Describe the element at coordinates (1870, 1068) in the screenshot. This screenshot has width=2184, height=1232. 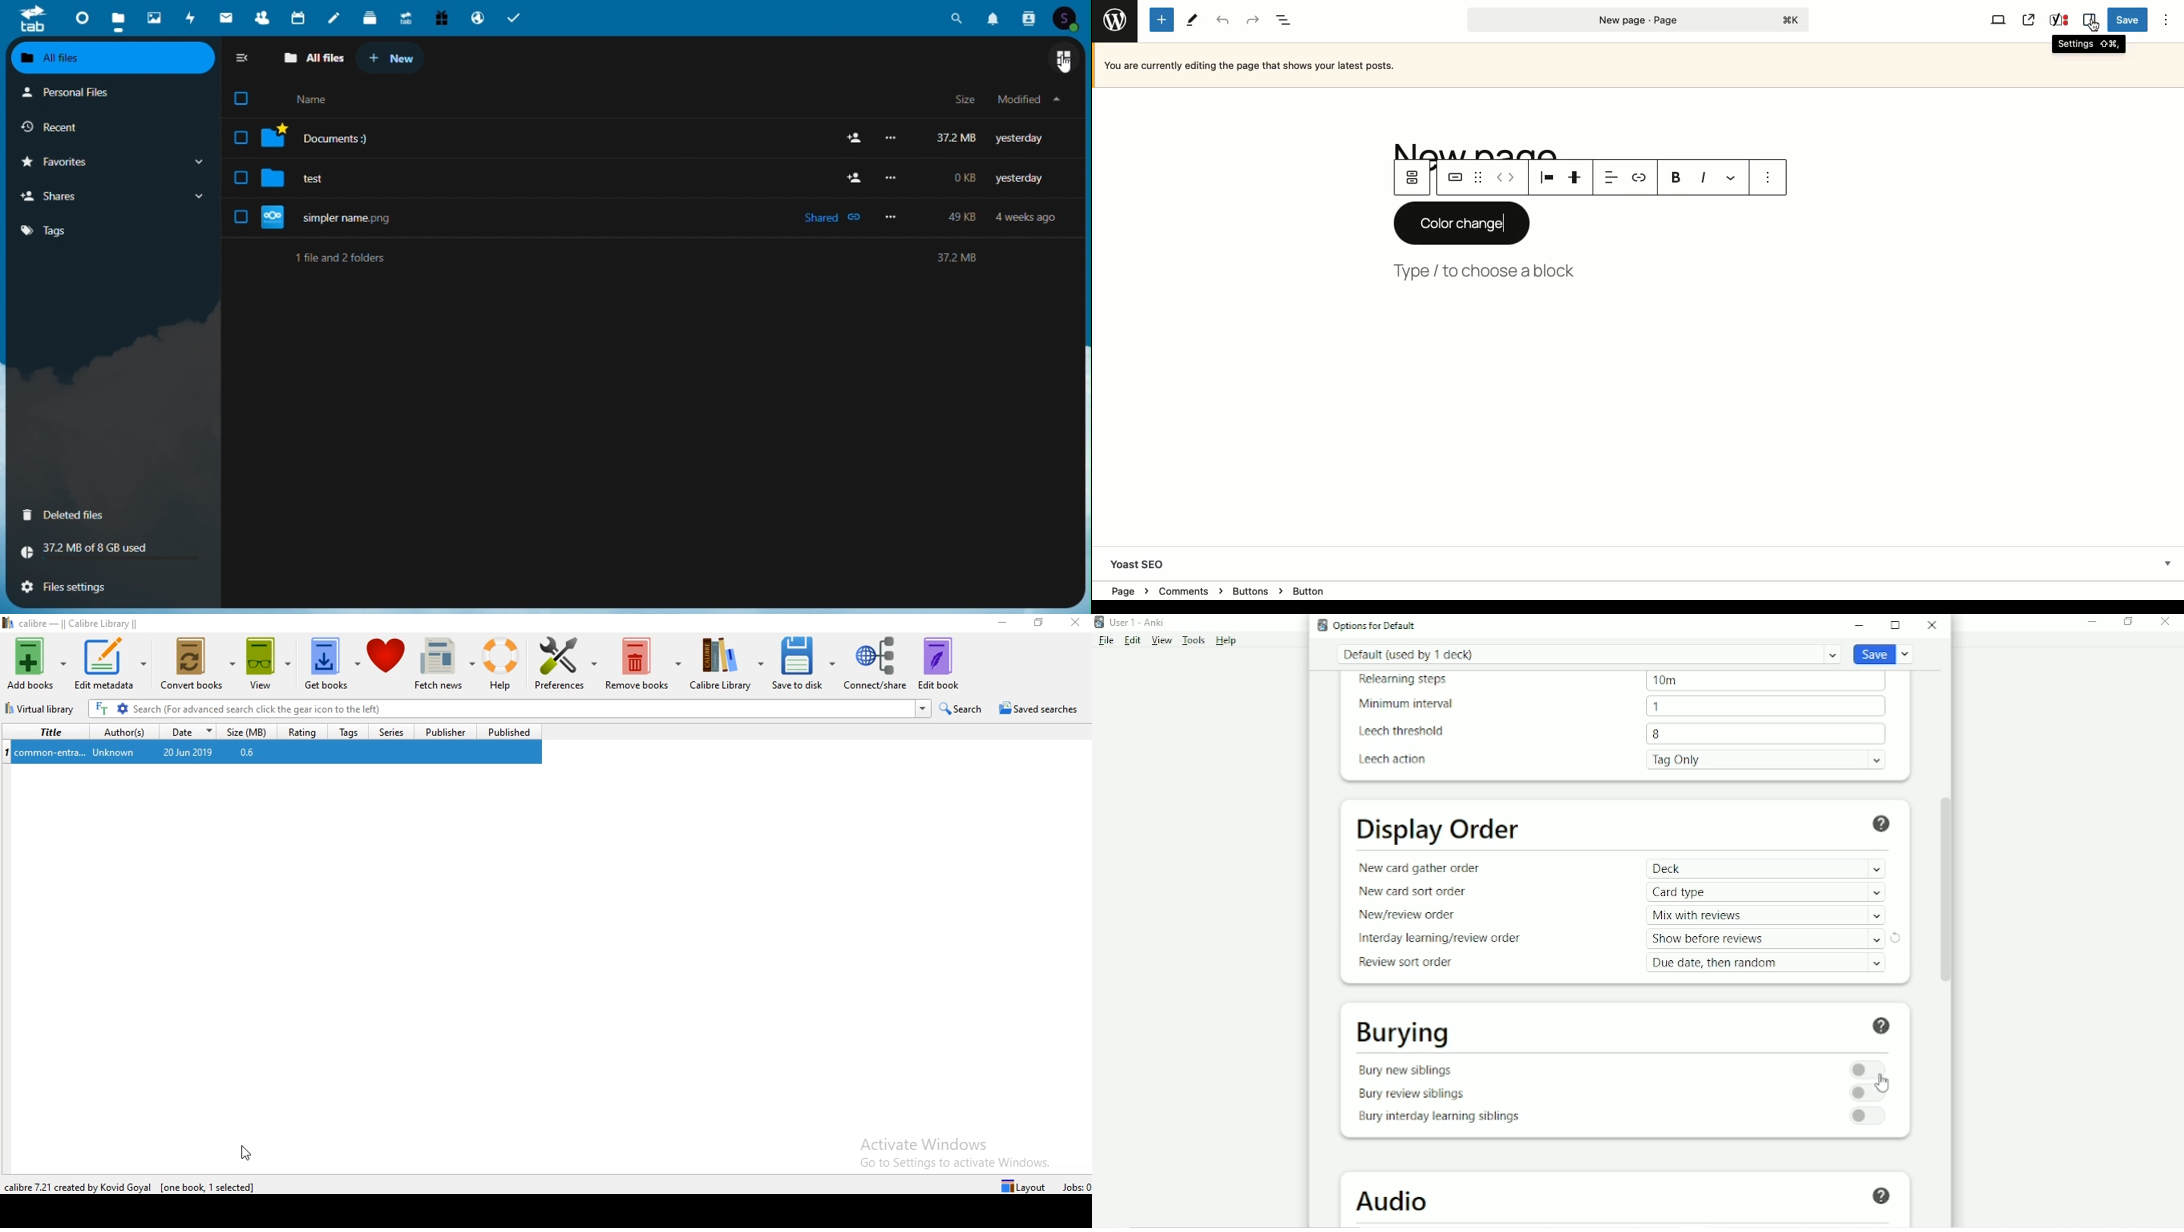
I see `Toggle on/off` at that location.